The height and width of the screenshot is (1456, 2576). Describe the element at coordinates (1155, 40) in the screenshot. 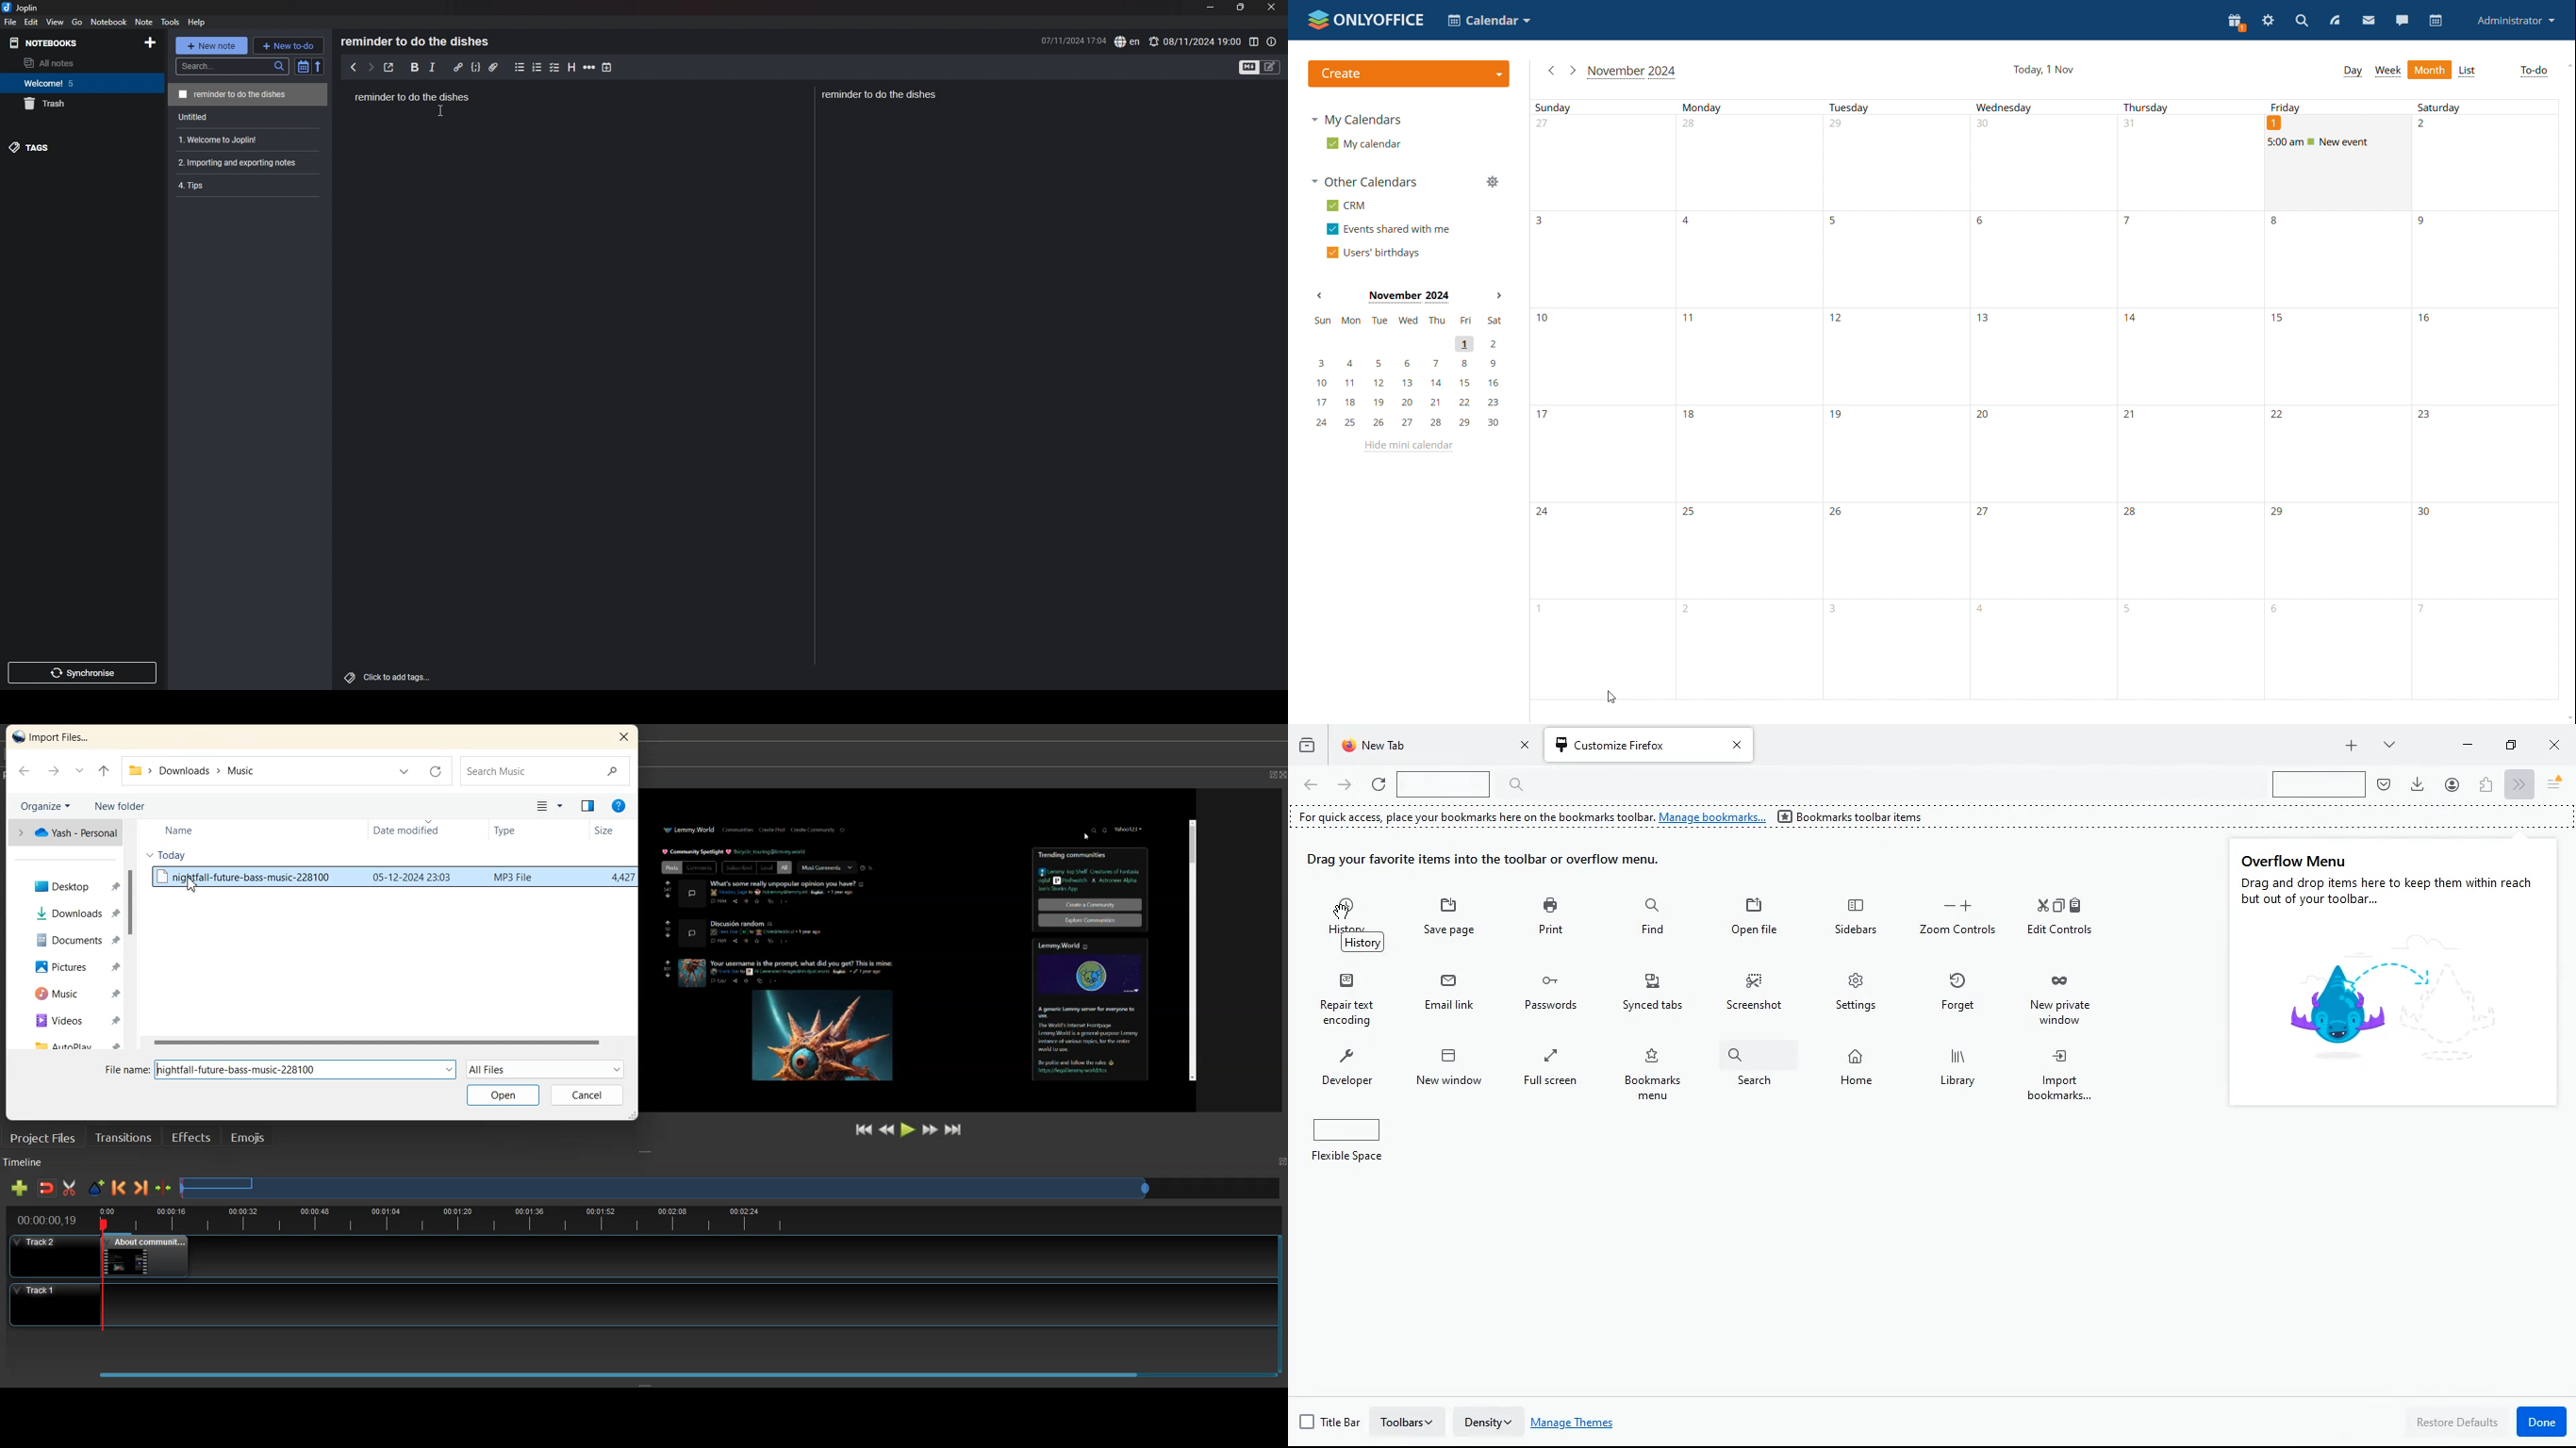

I see `notification` at that location.